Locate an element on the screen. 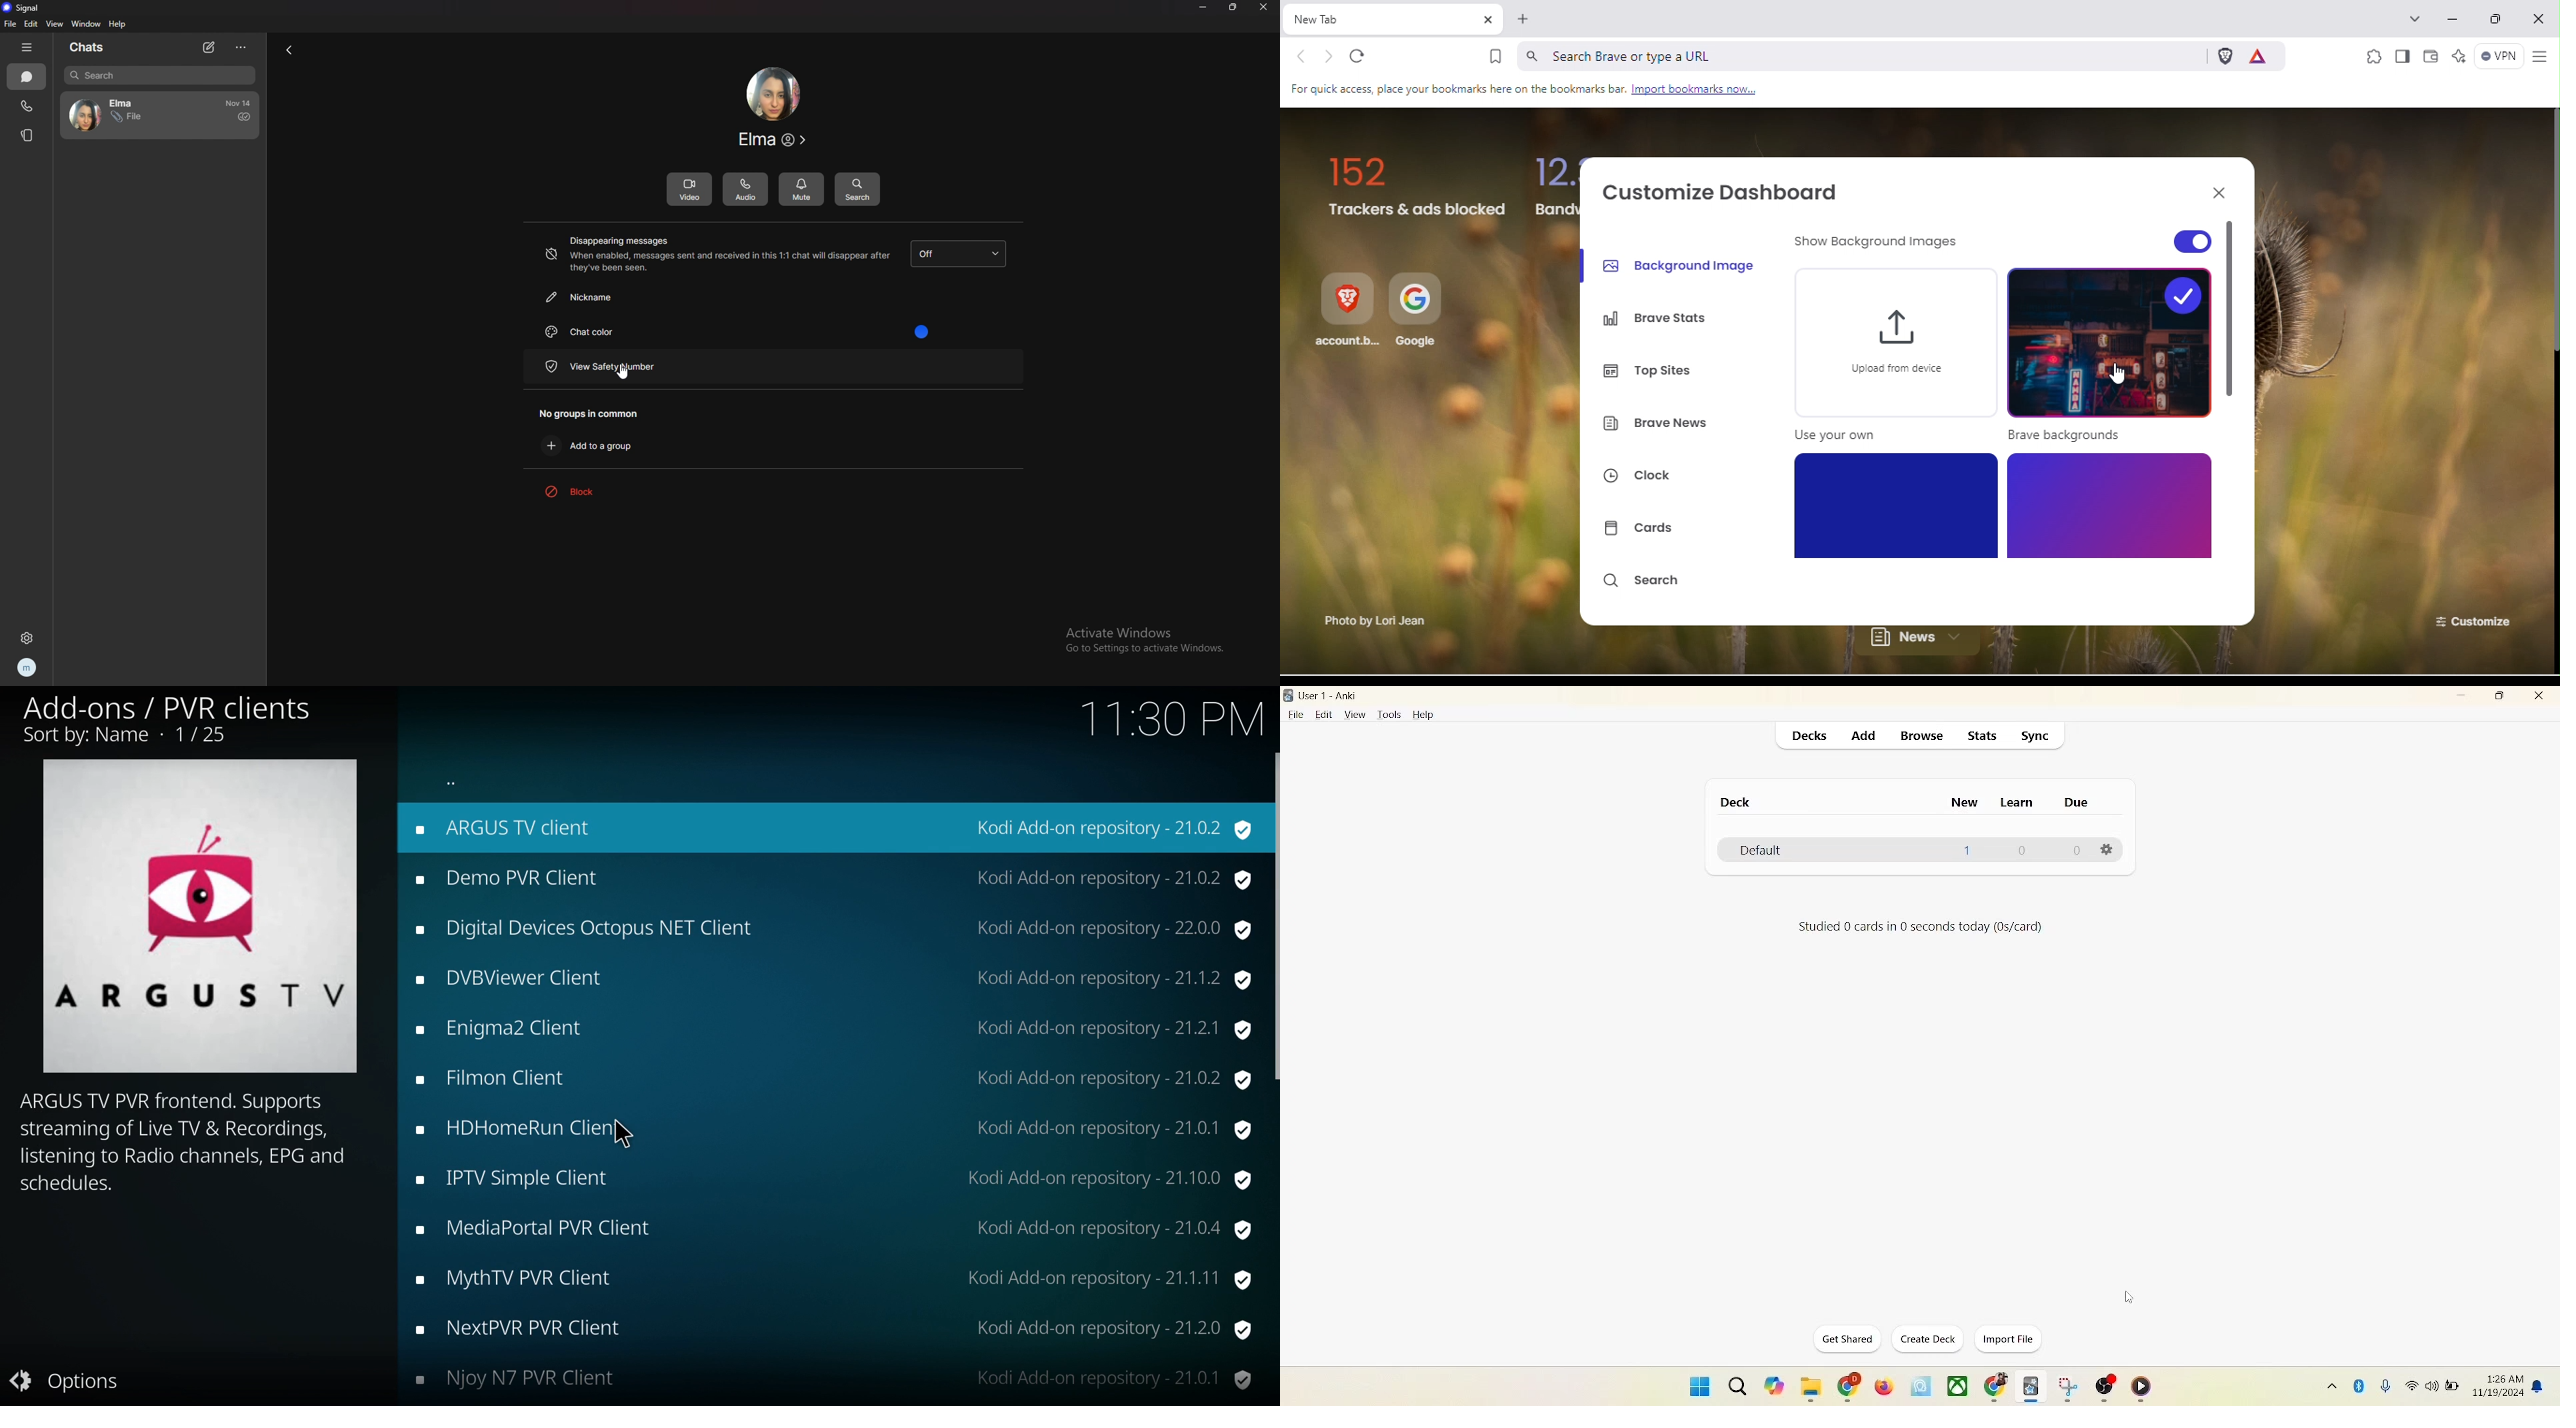 The image size is (2576, 1428). speaker is located at coordinates (2431, 1385).